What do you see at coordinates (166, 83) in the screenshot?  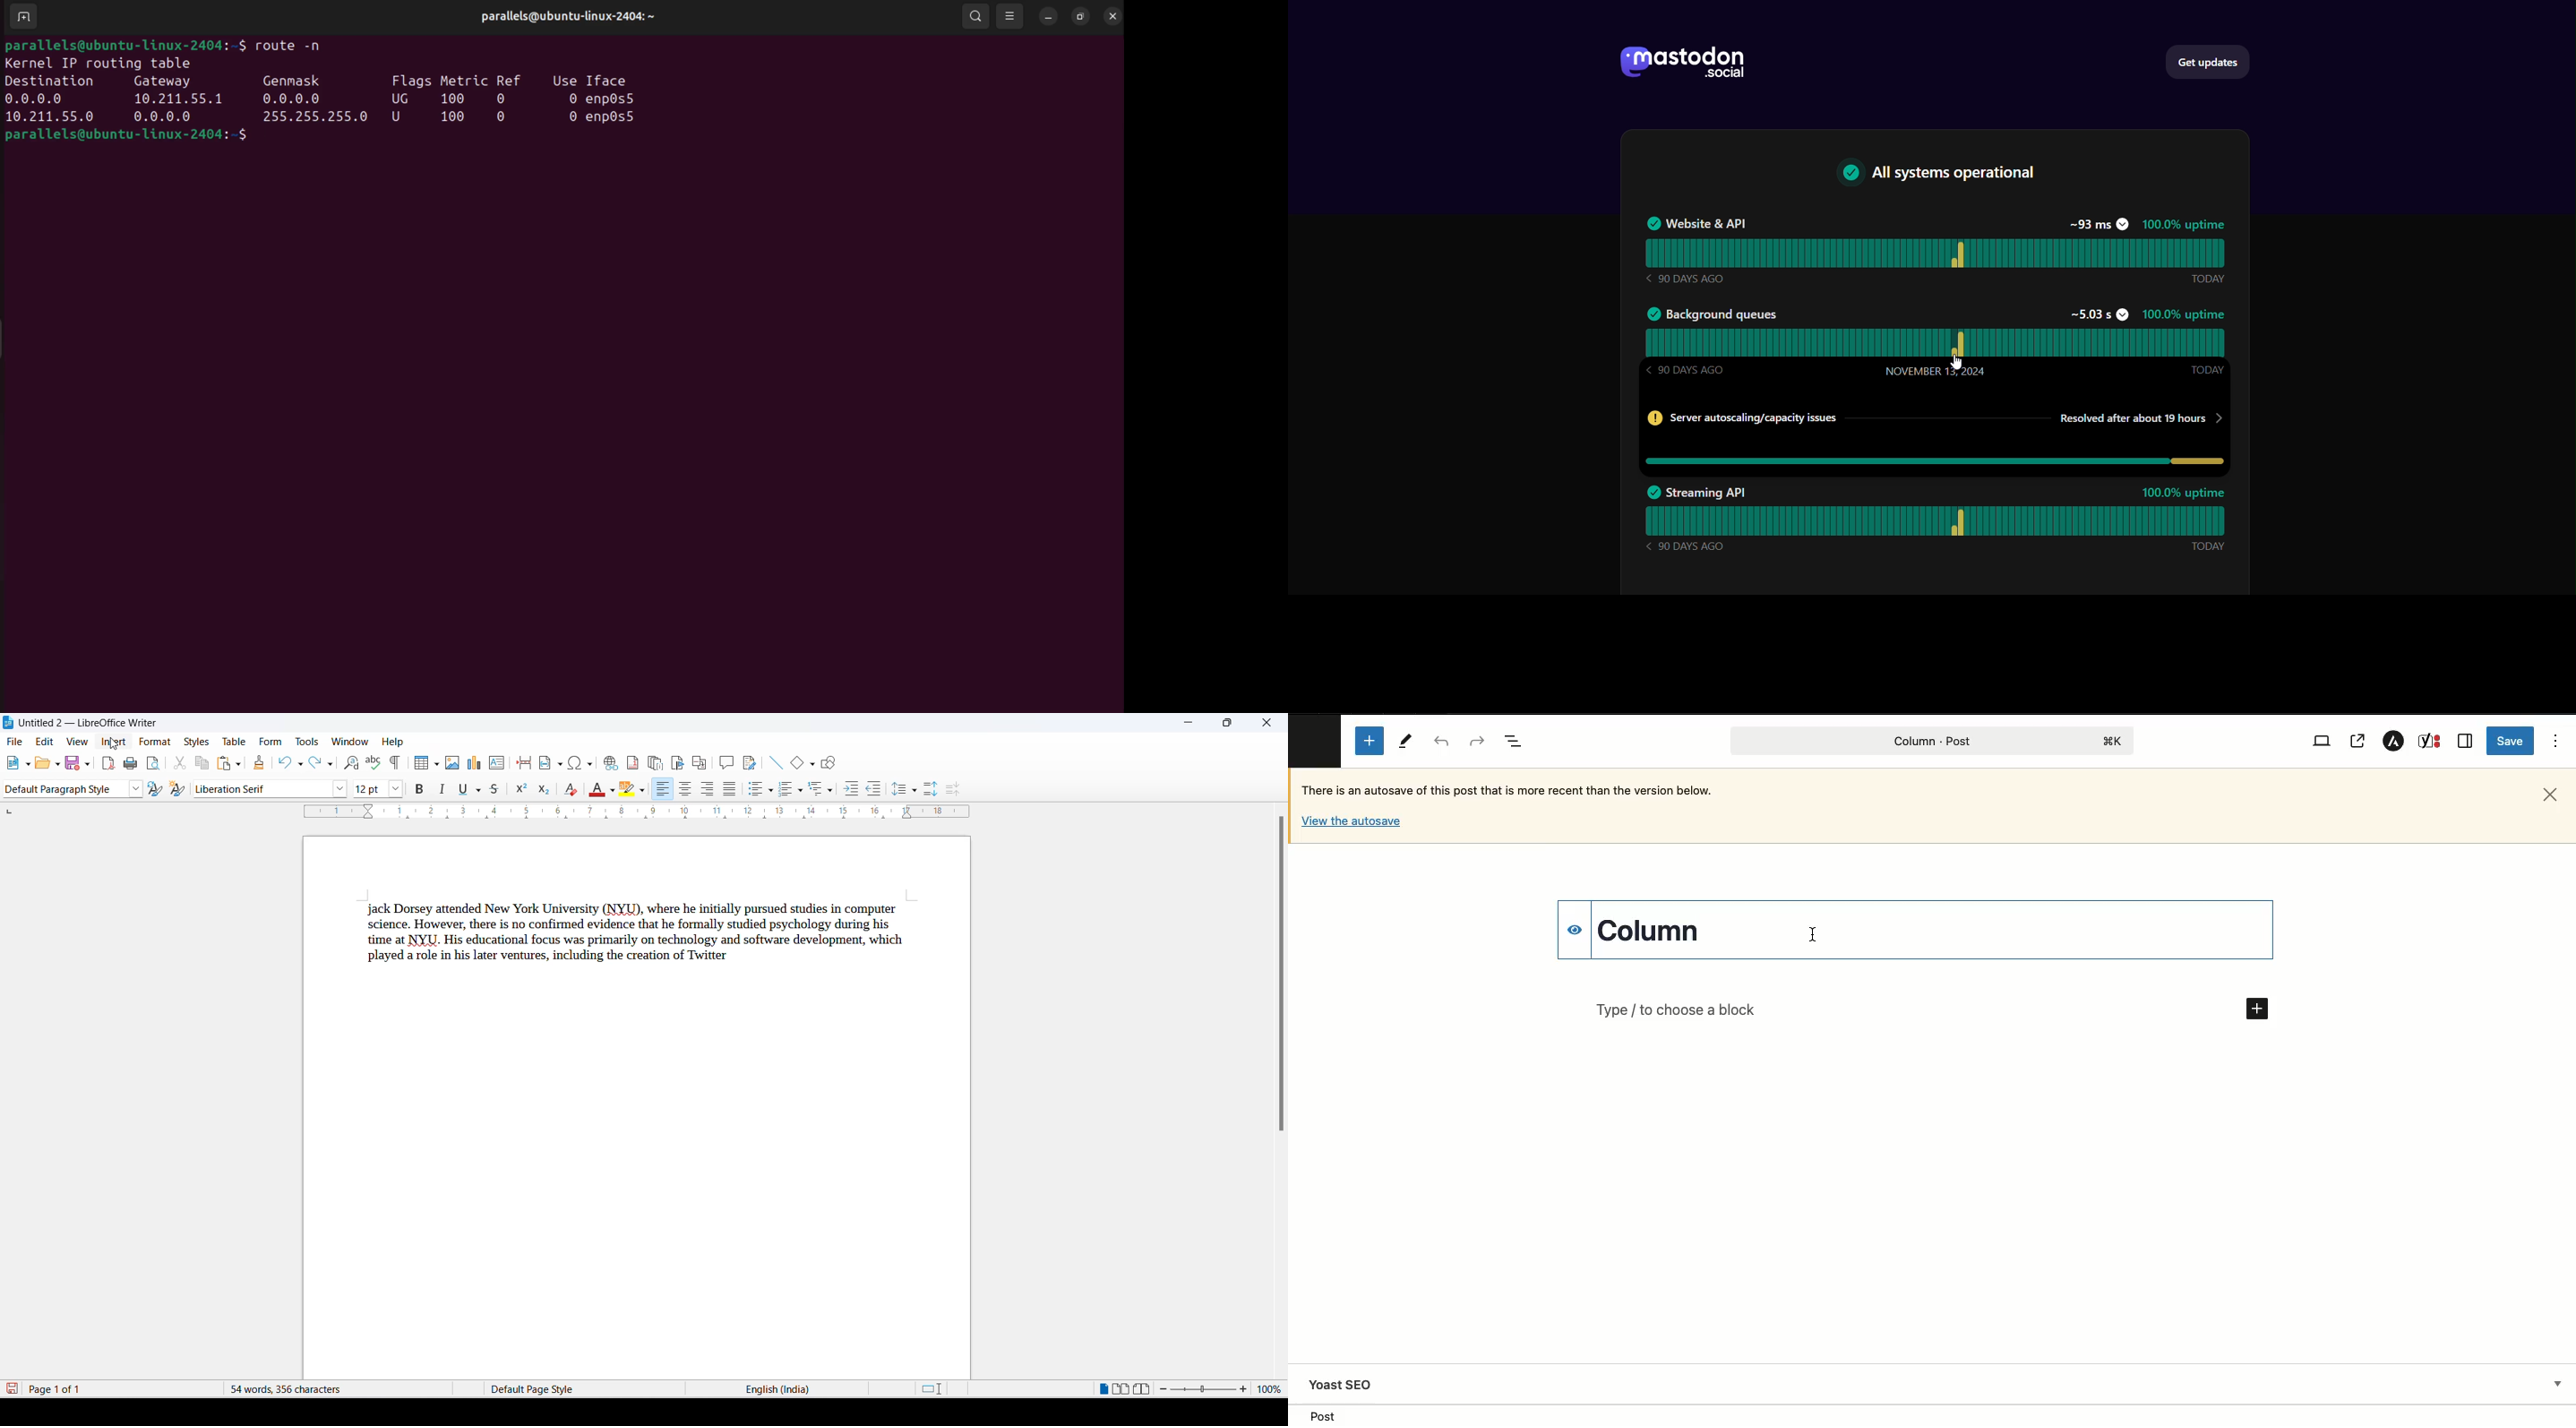 I see `Gate way` at bounding box center [166, 83].